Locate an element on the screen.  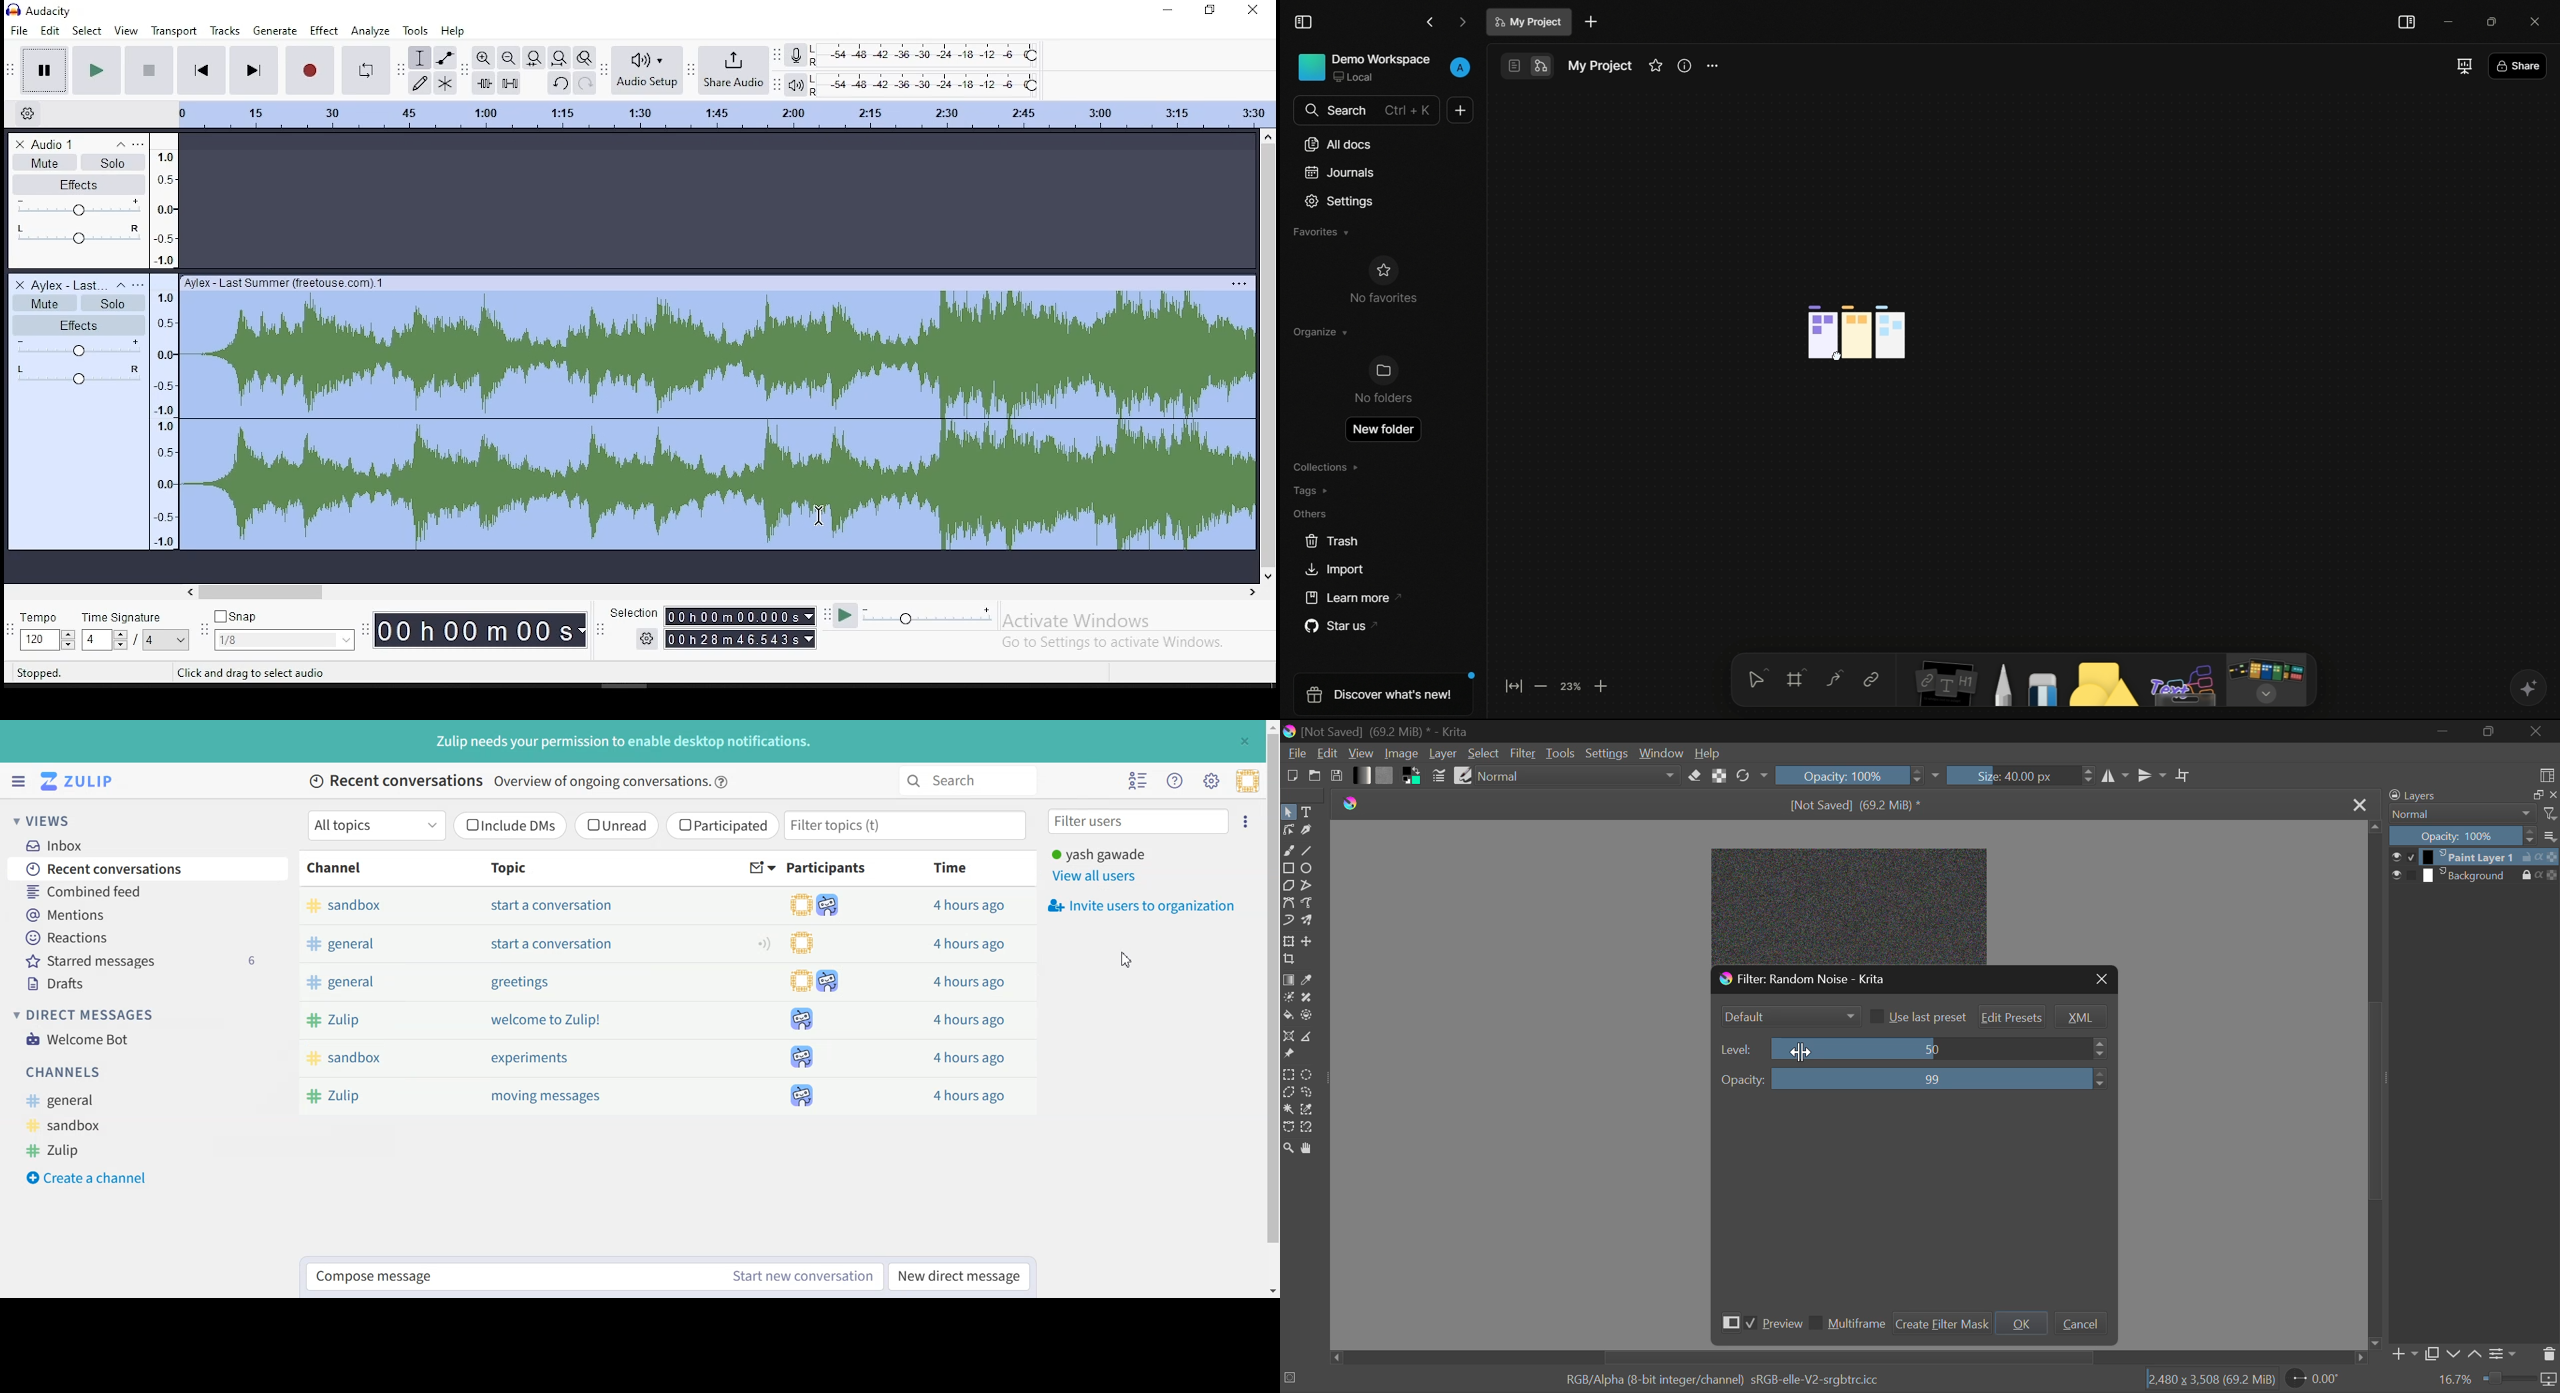
move left is located at coordinates (1334, 1357).